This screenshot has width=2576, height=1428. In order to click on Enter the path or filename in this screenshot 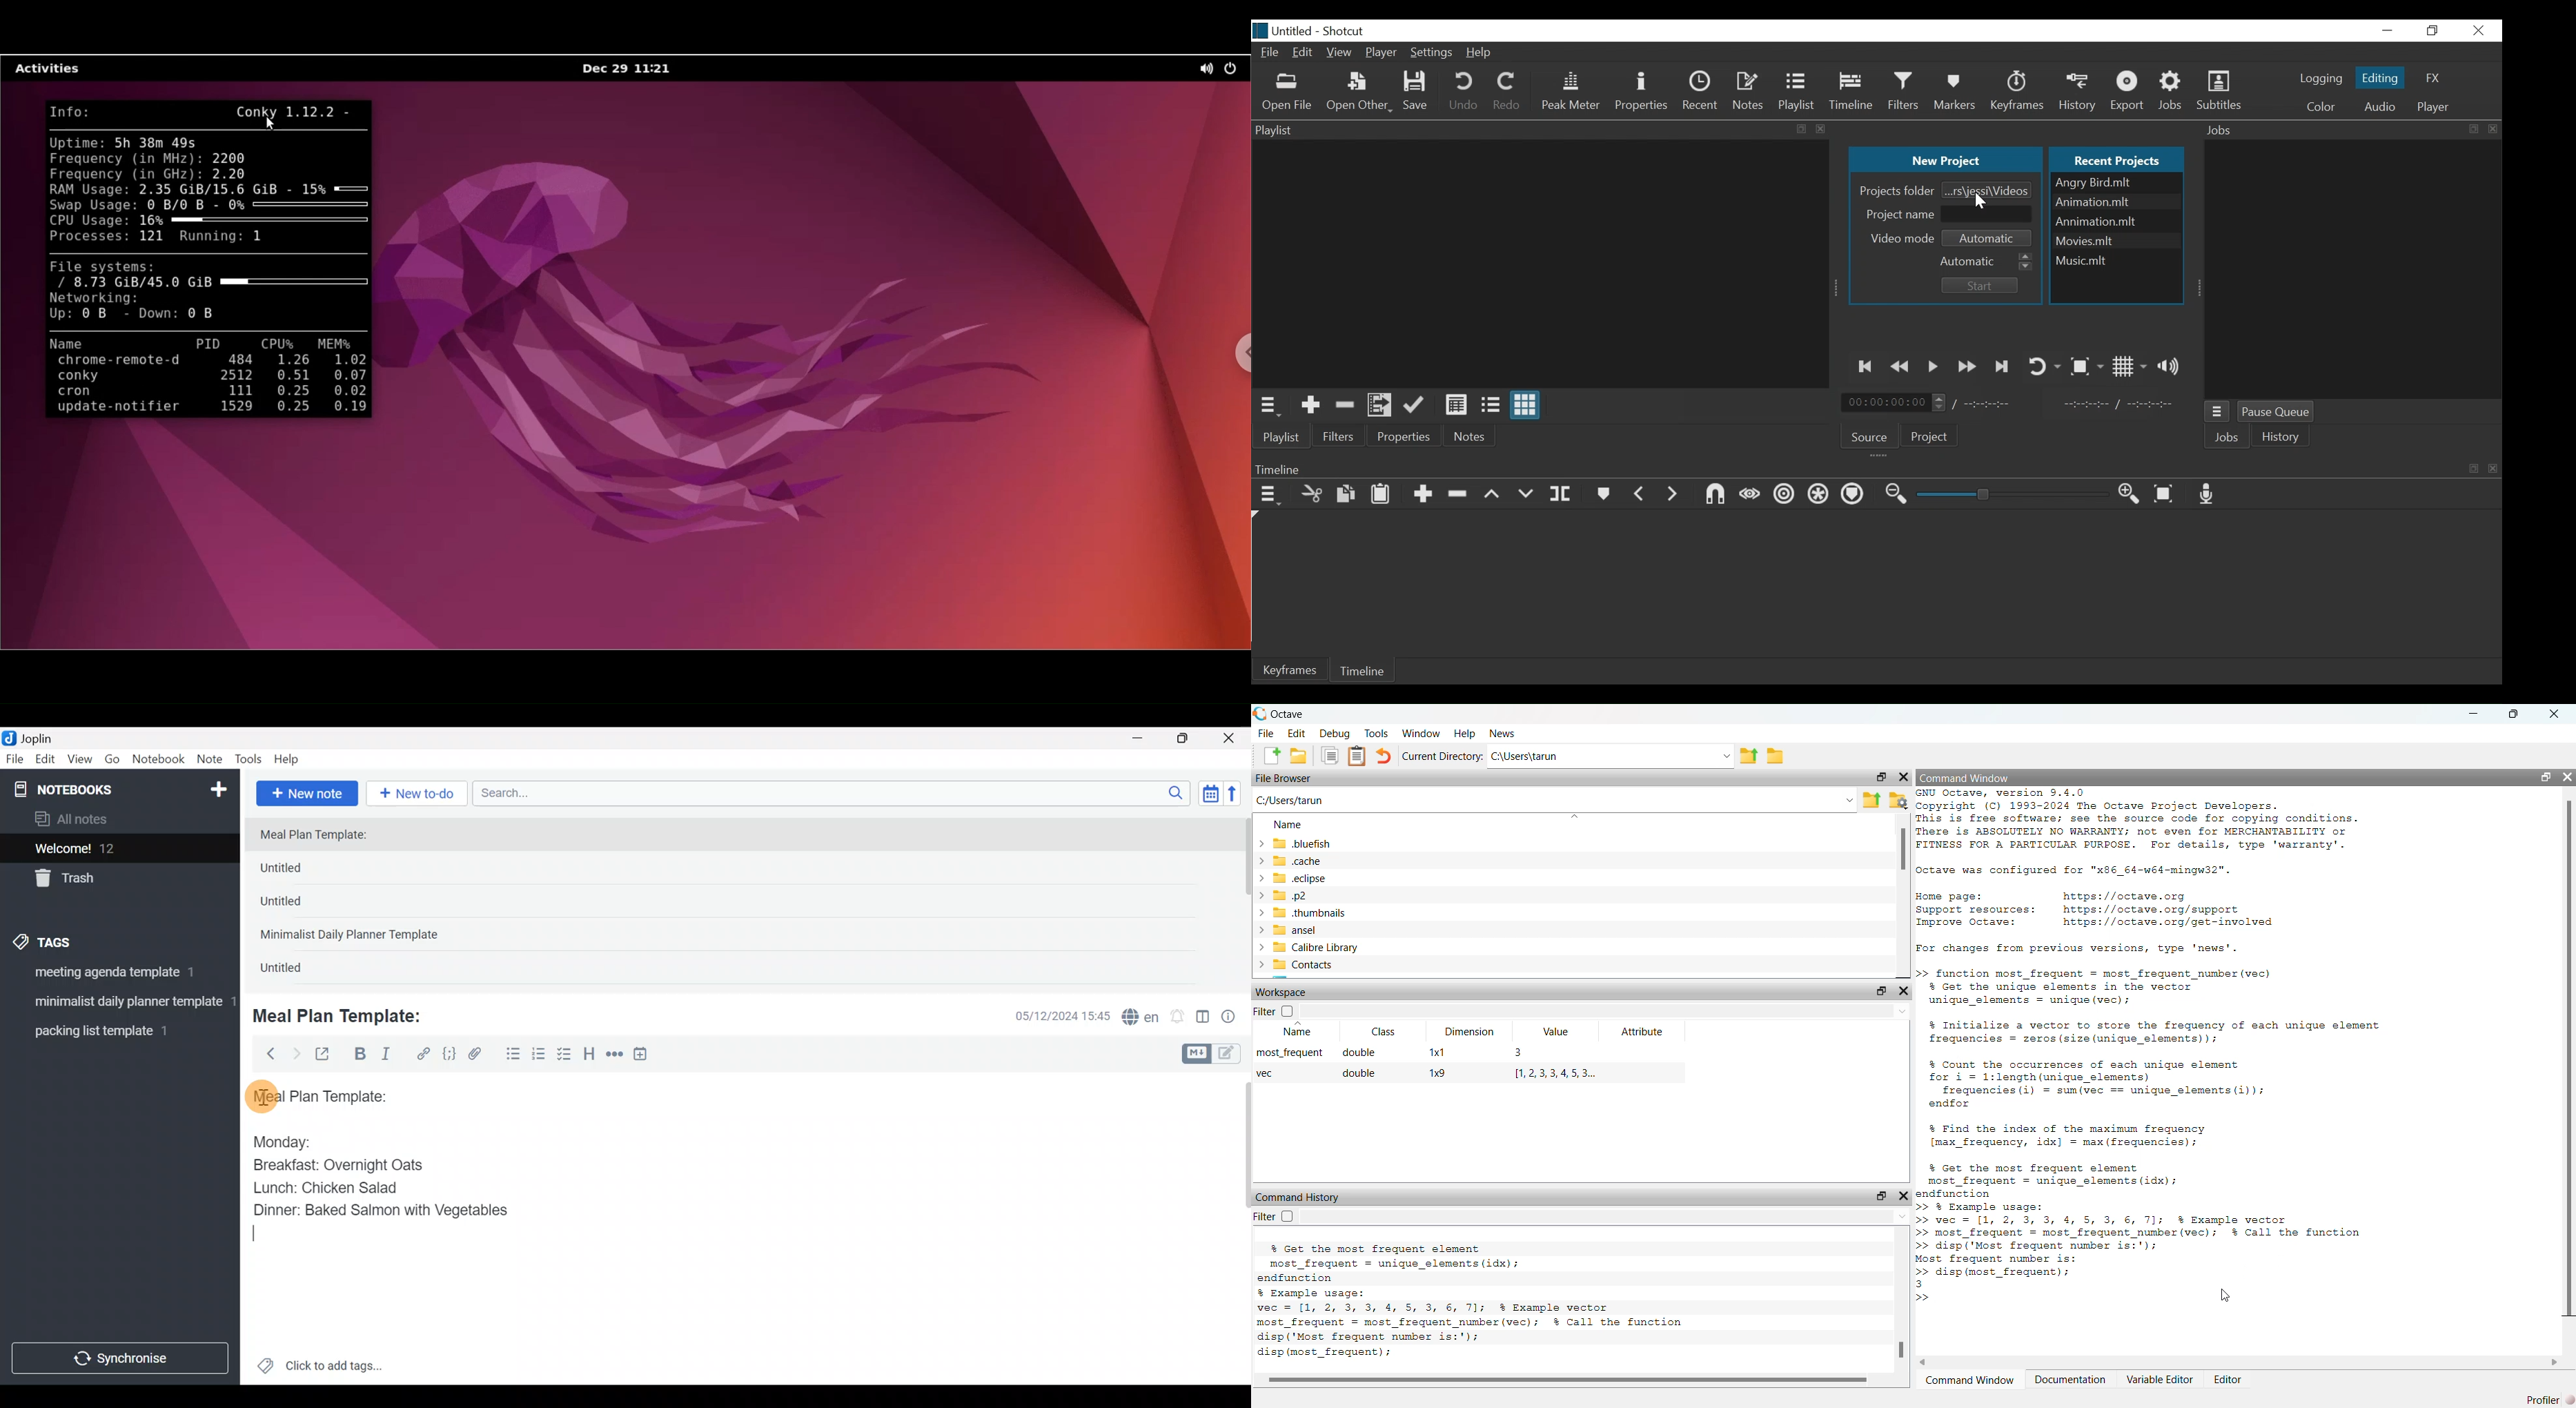, I will do `click(1849, 800)`.